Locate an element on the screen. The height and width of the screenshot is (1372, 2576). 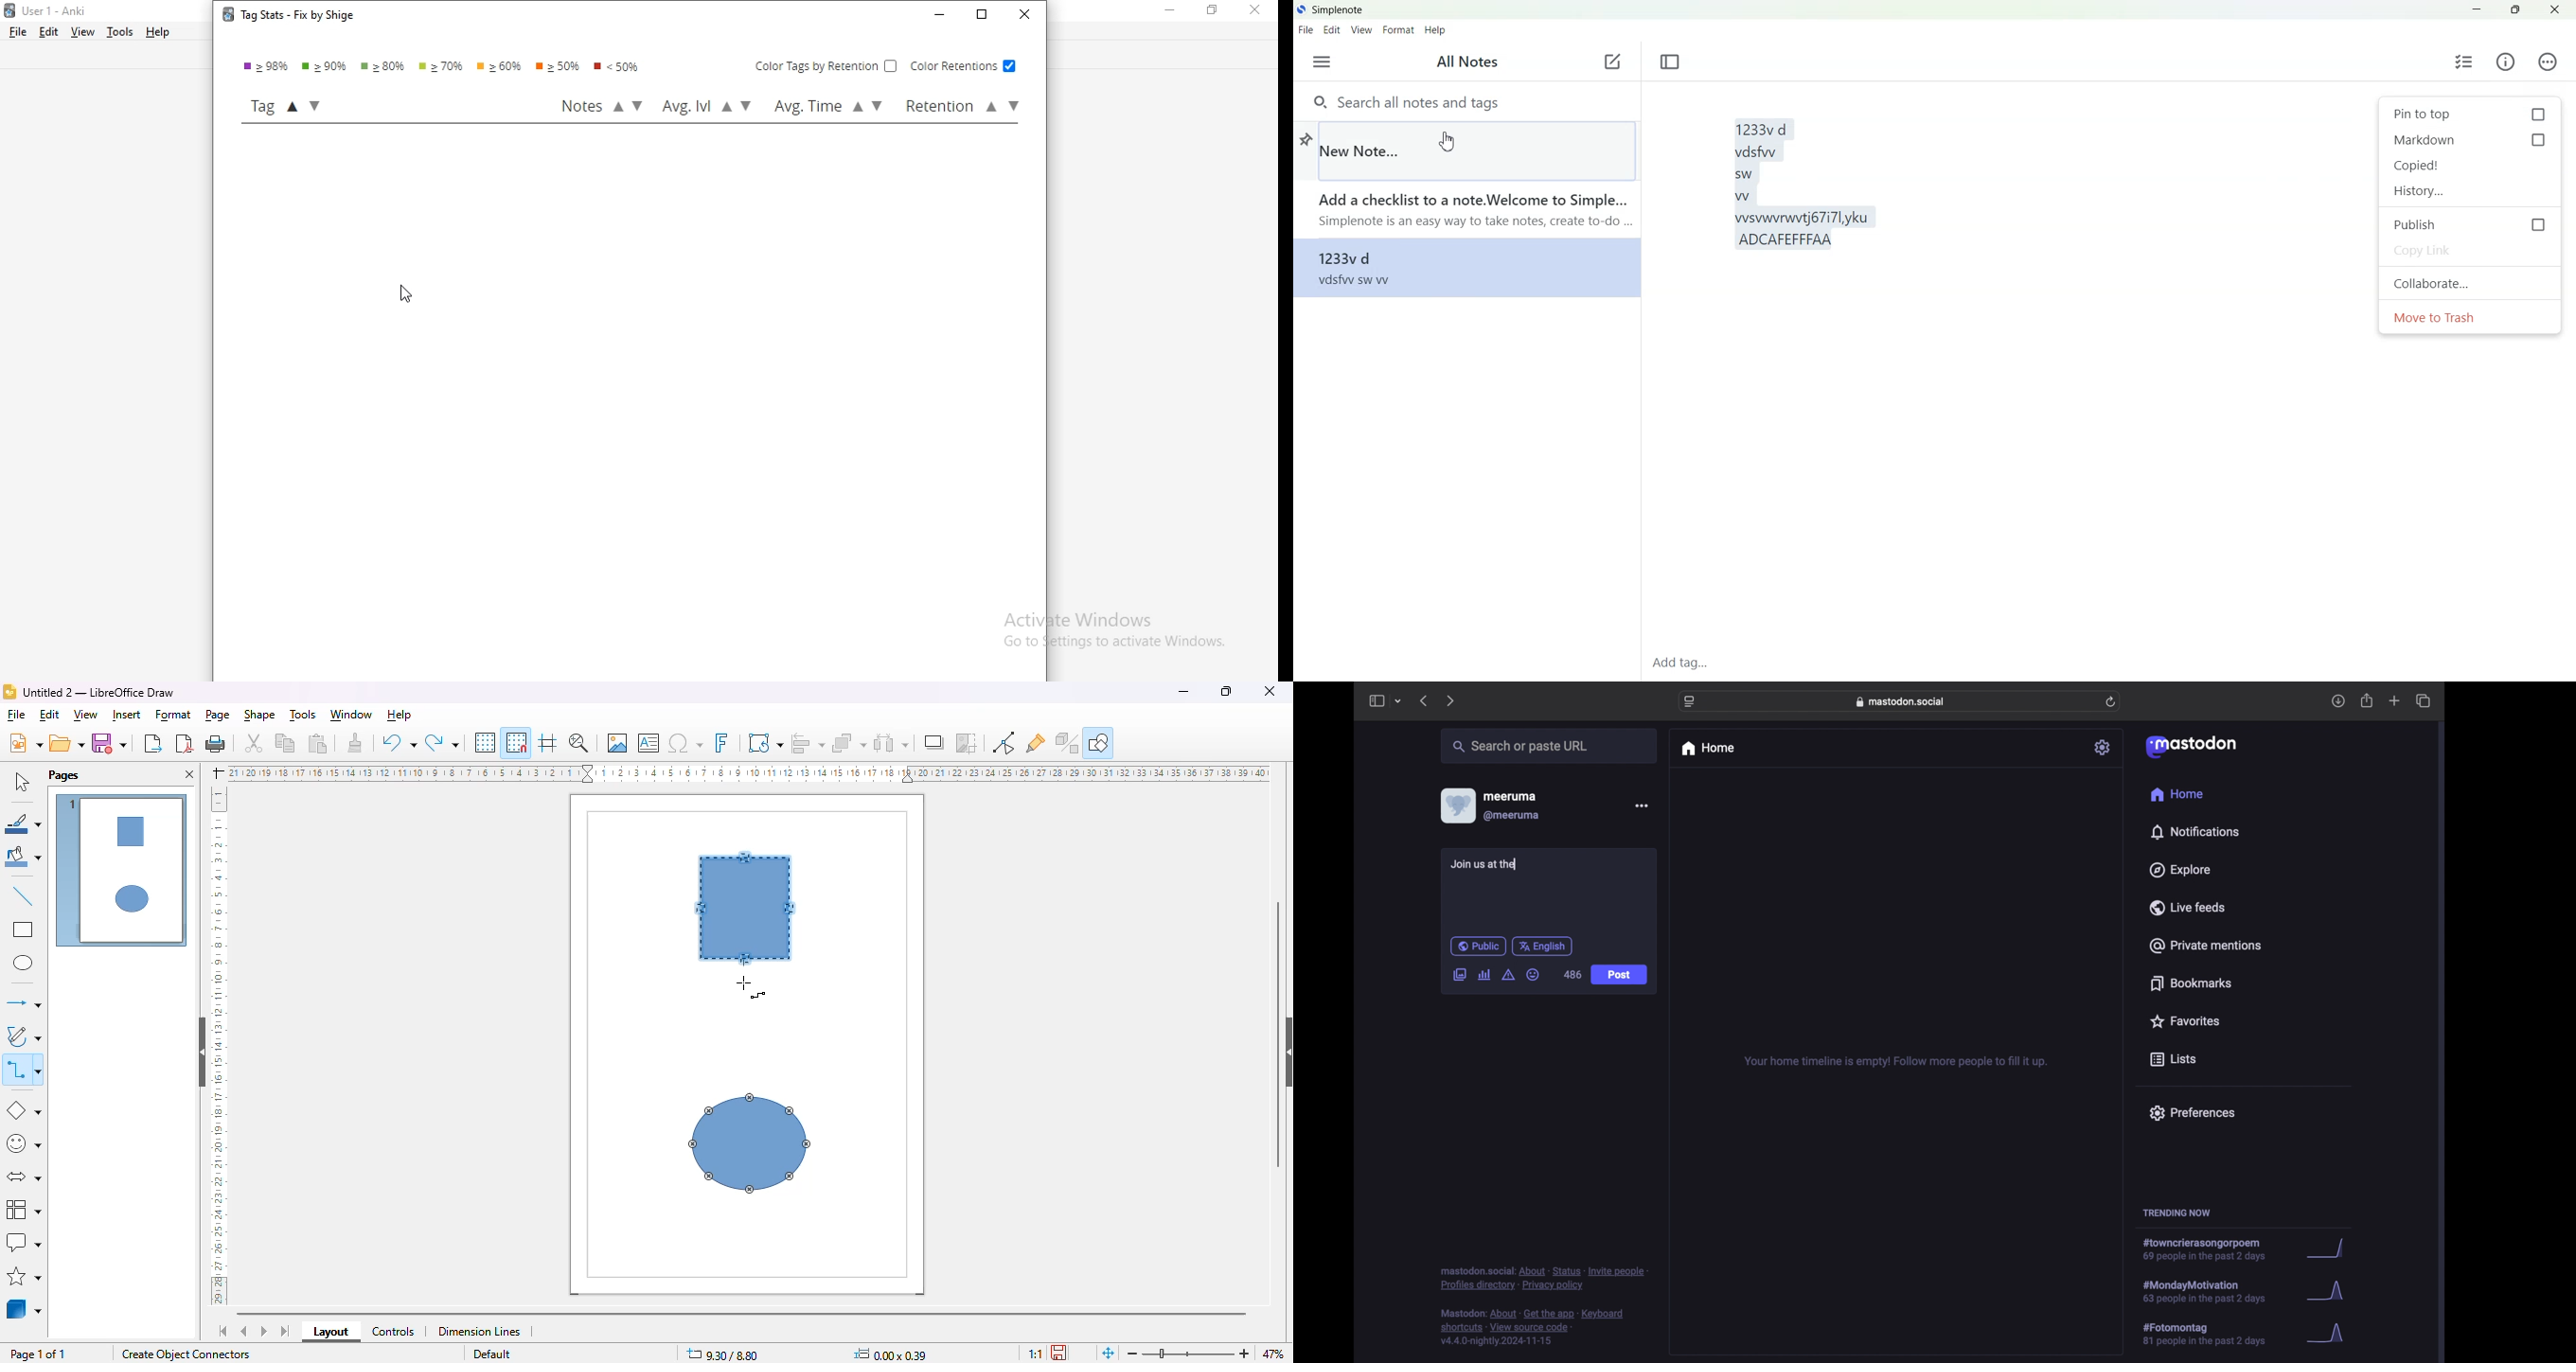
undo is located at coordinates (399, 744).